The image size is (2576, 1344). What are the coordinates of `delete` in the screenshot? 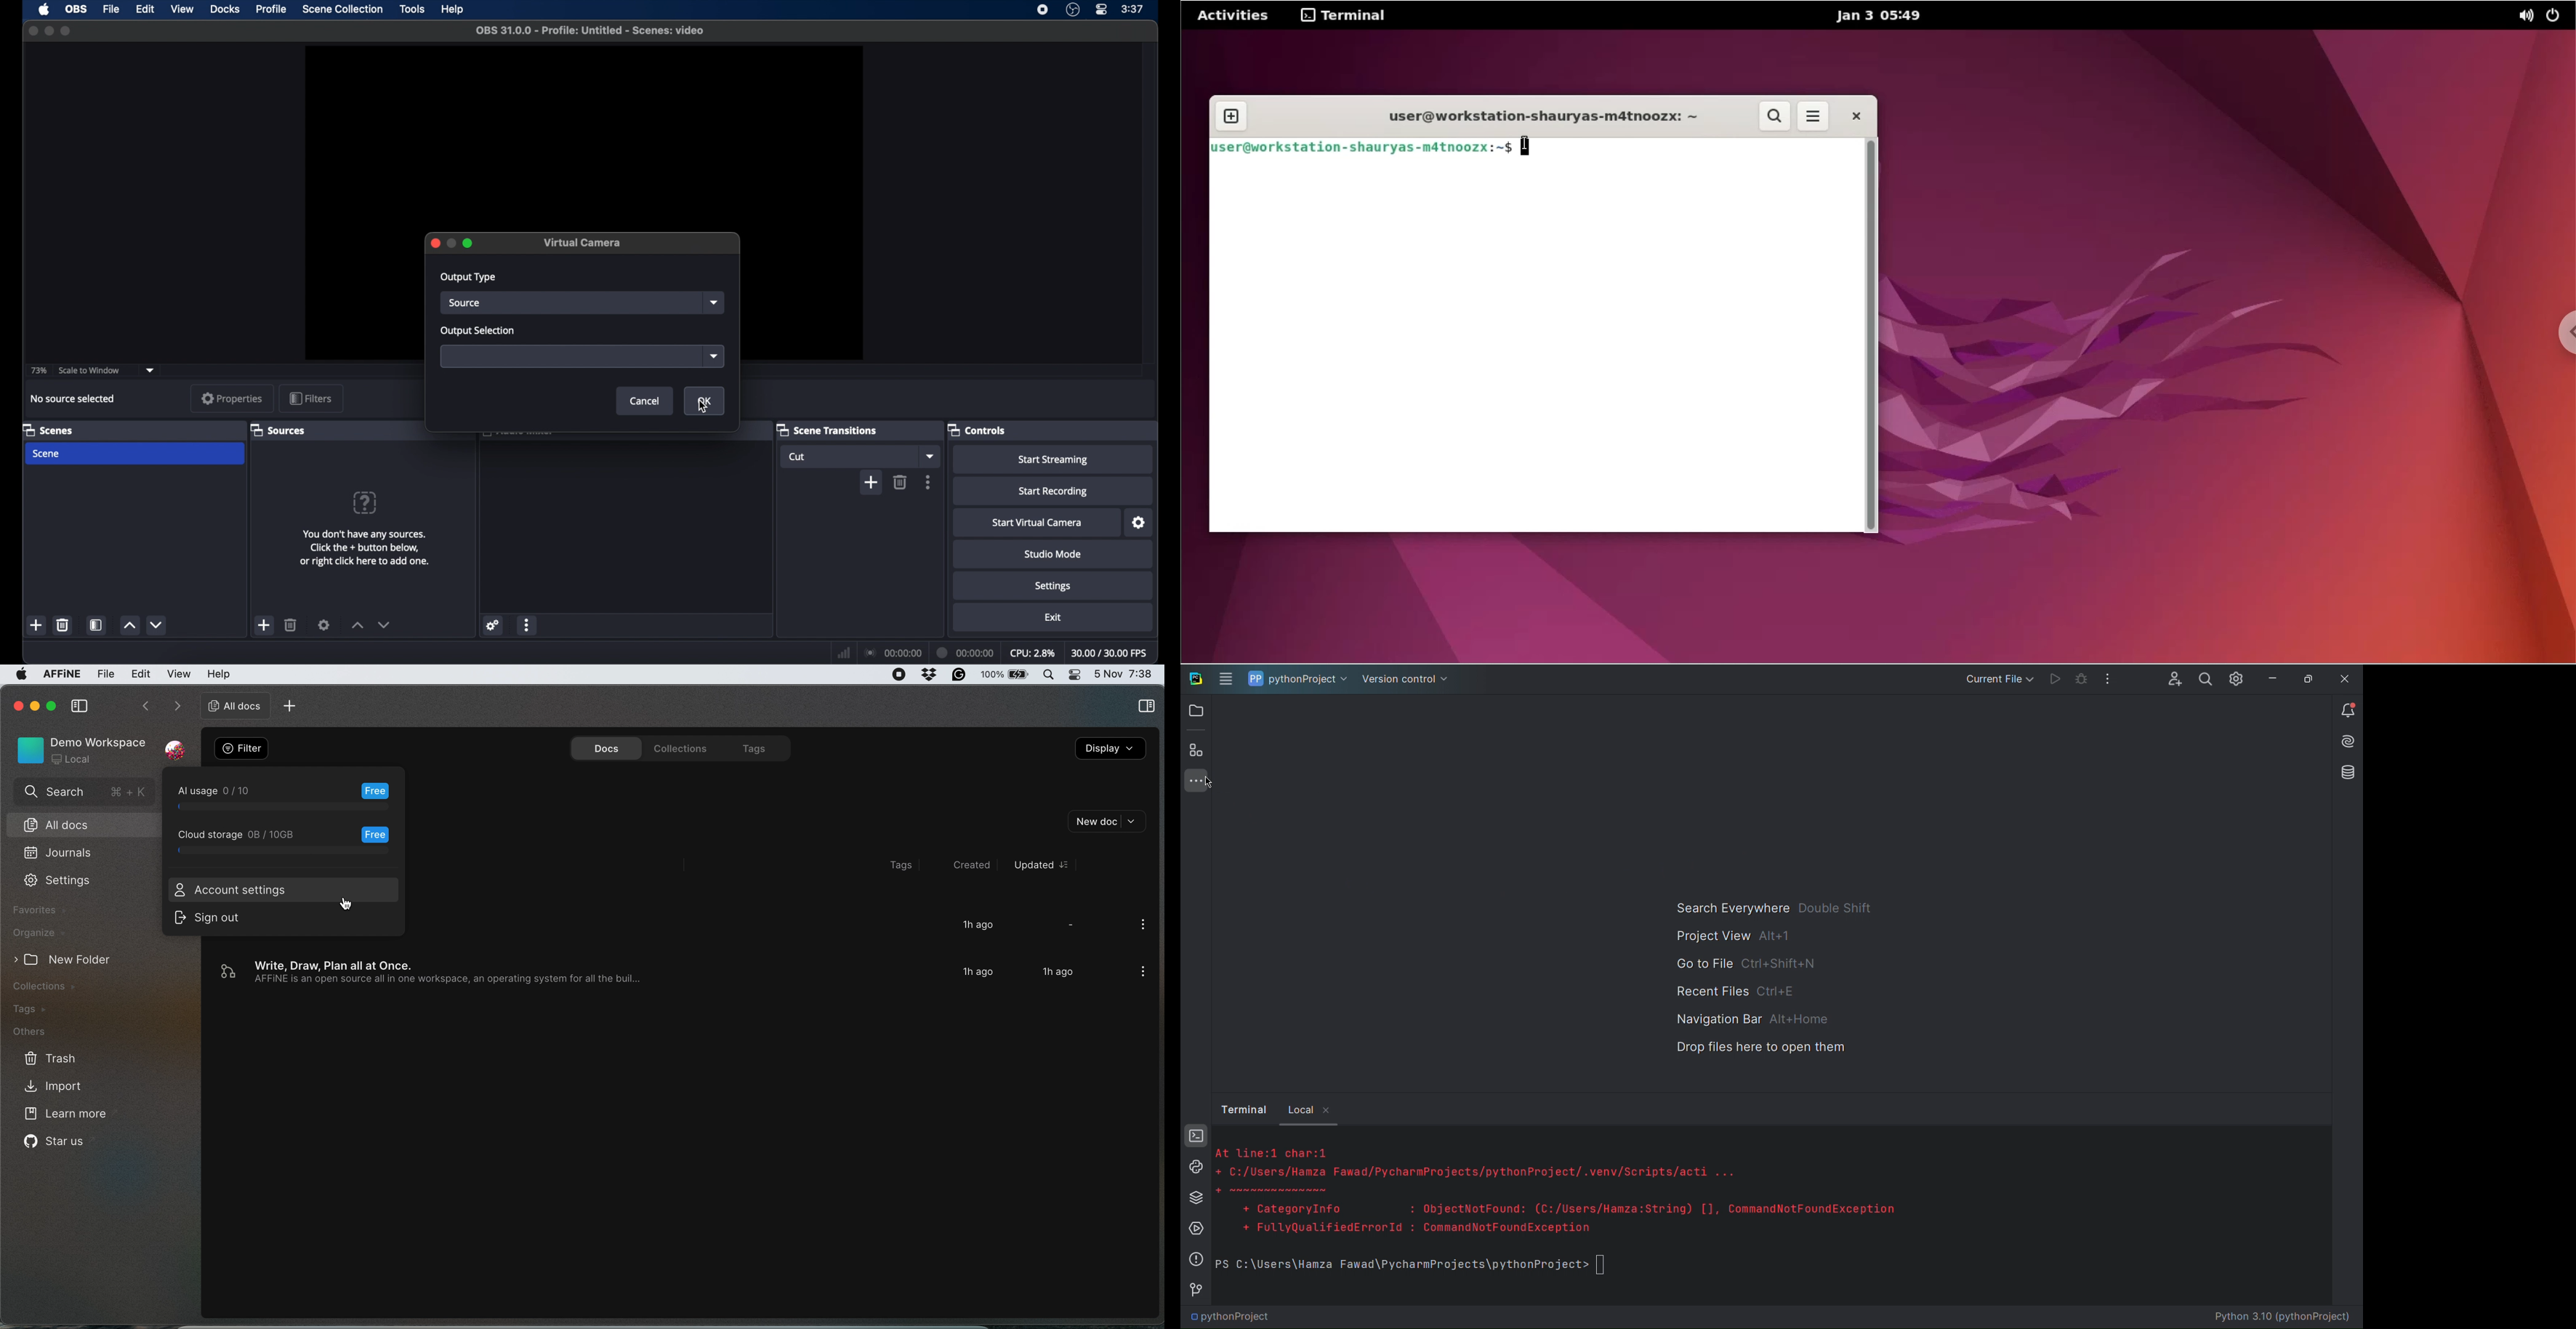 It's located at (63, 625).